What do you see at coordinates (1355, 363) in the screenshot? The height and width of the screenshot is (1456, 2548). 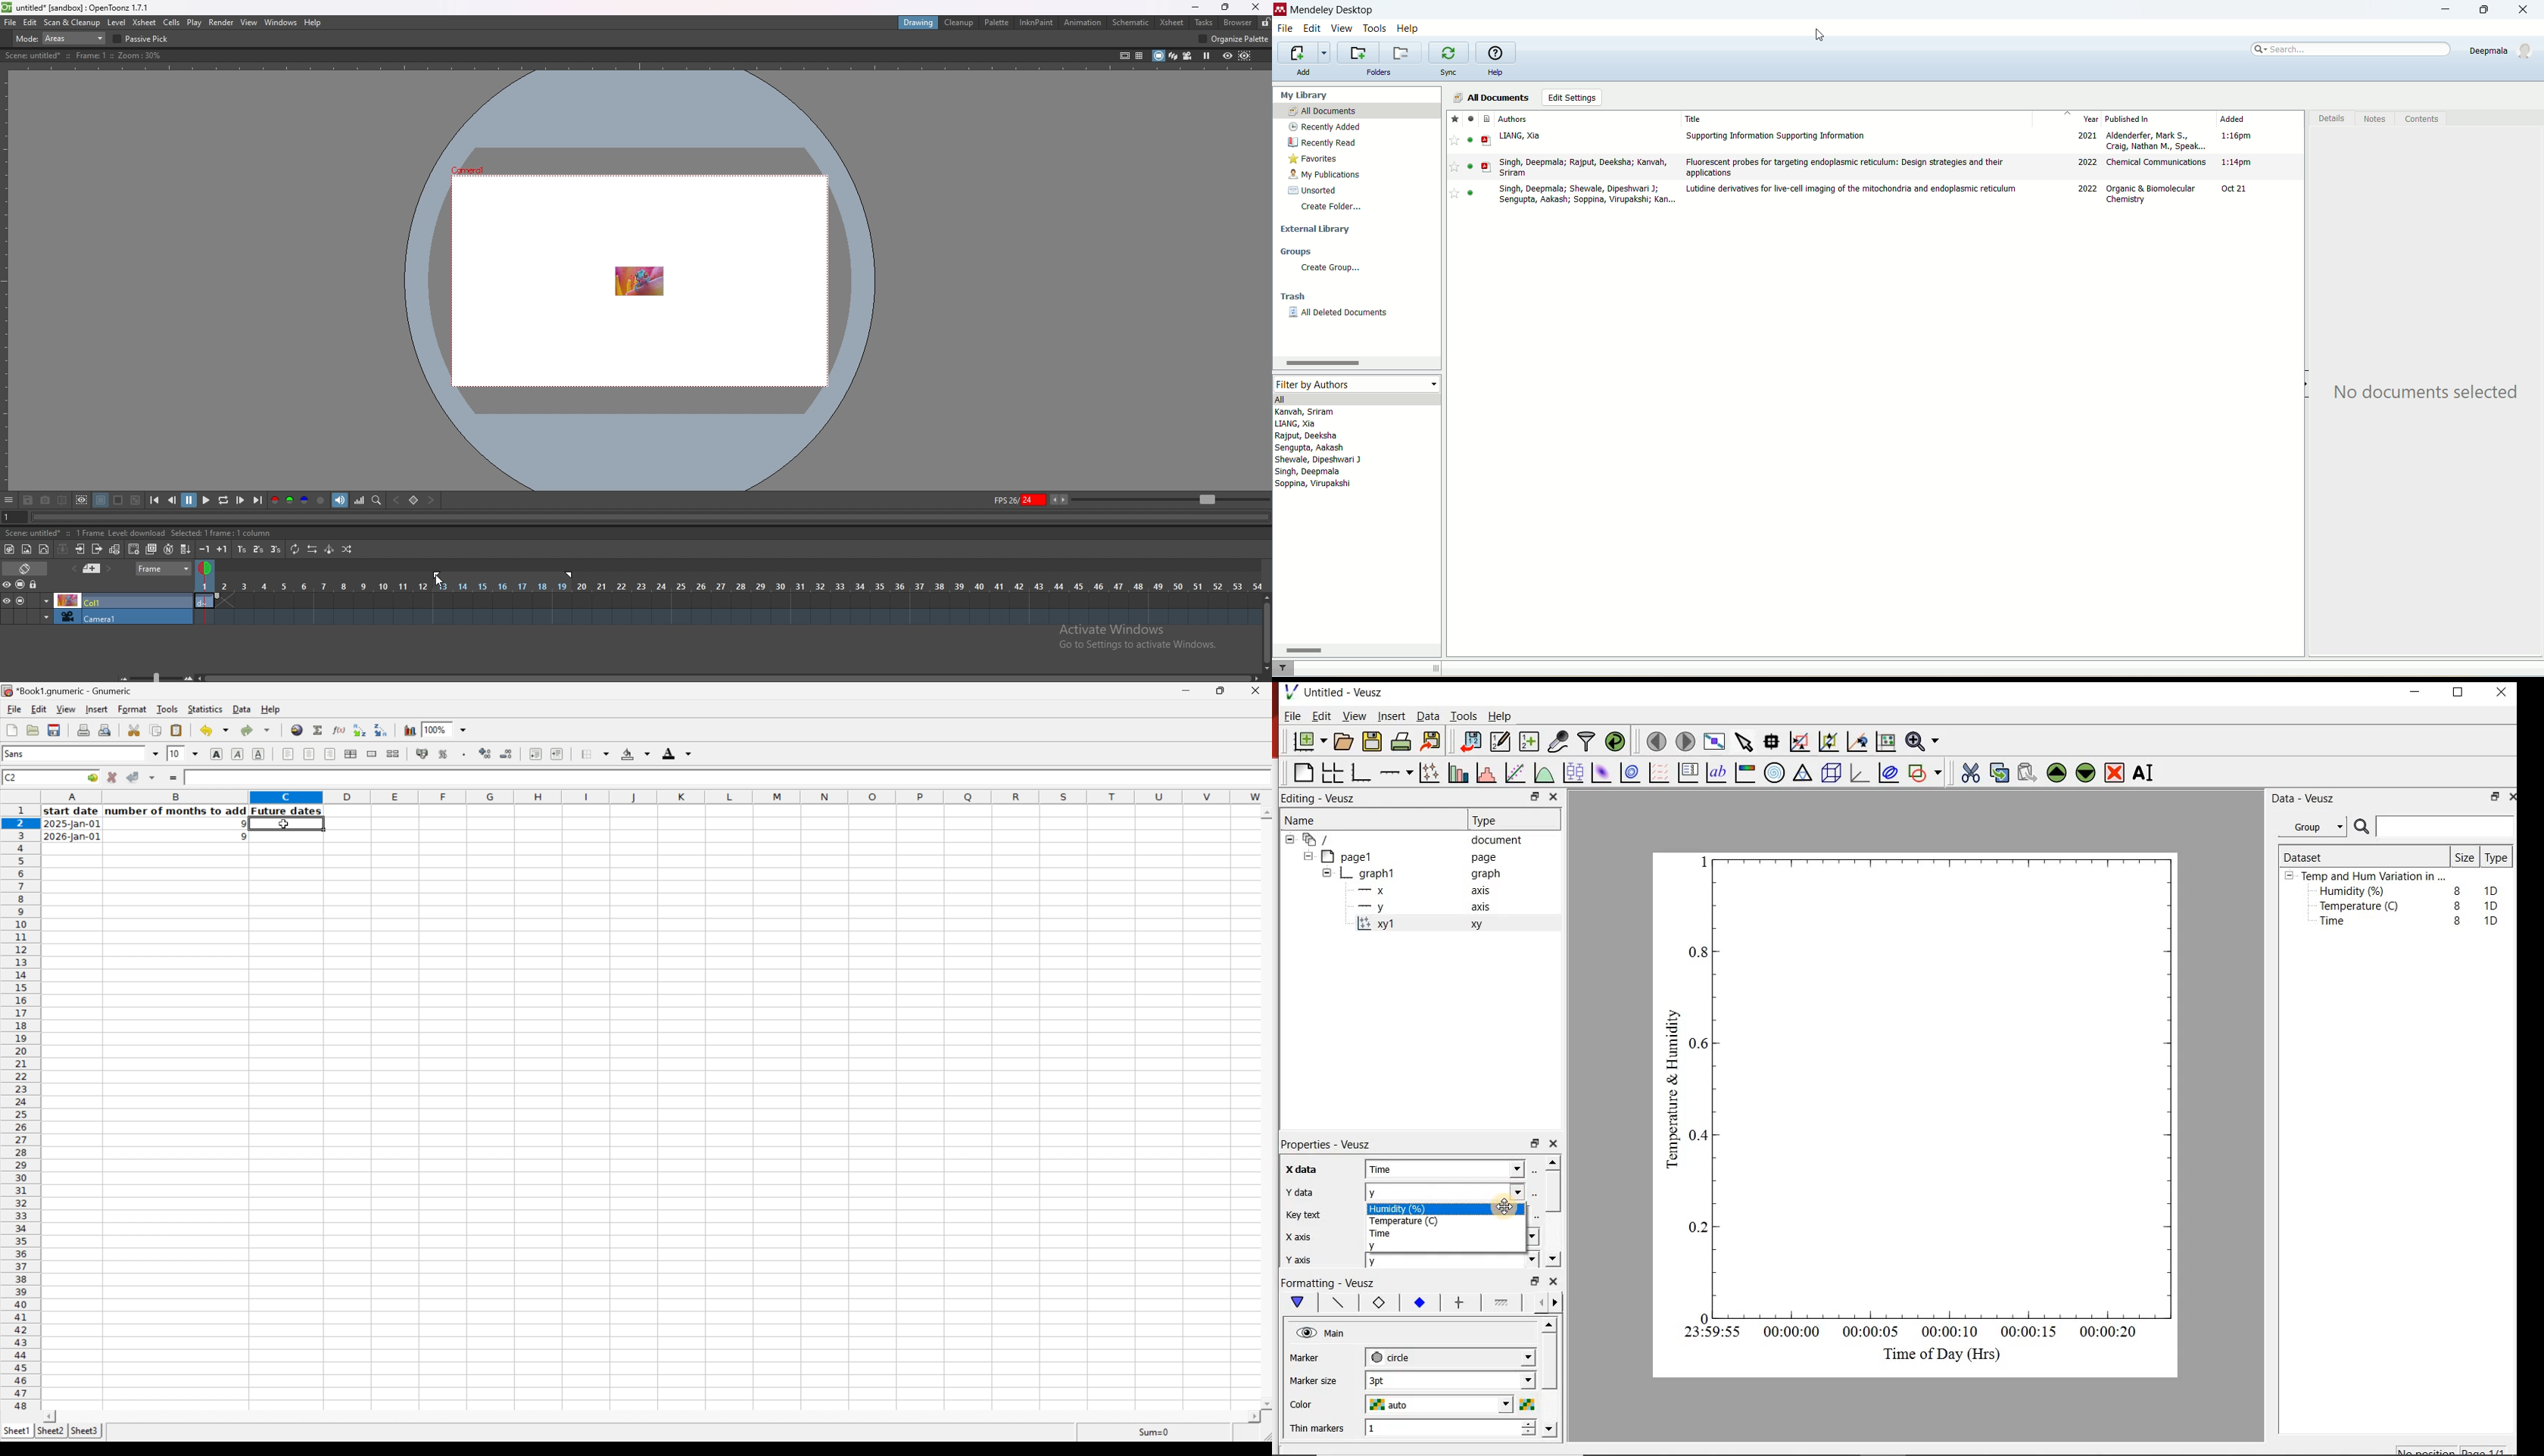 I see `scroll bar` at bounding box center [1355, 363].